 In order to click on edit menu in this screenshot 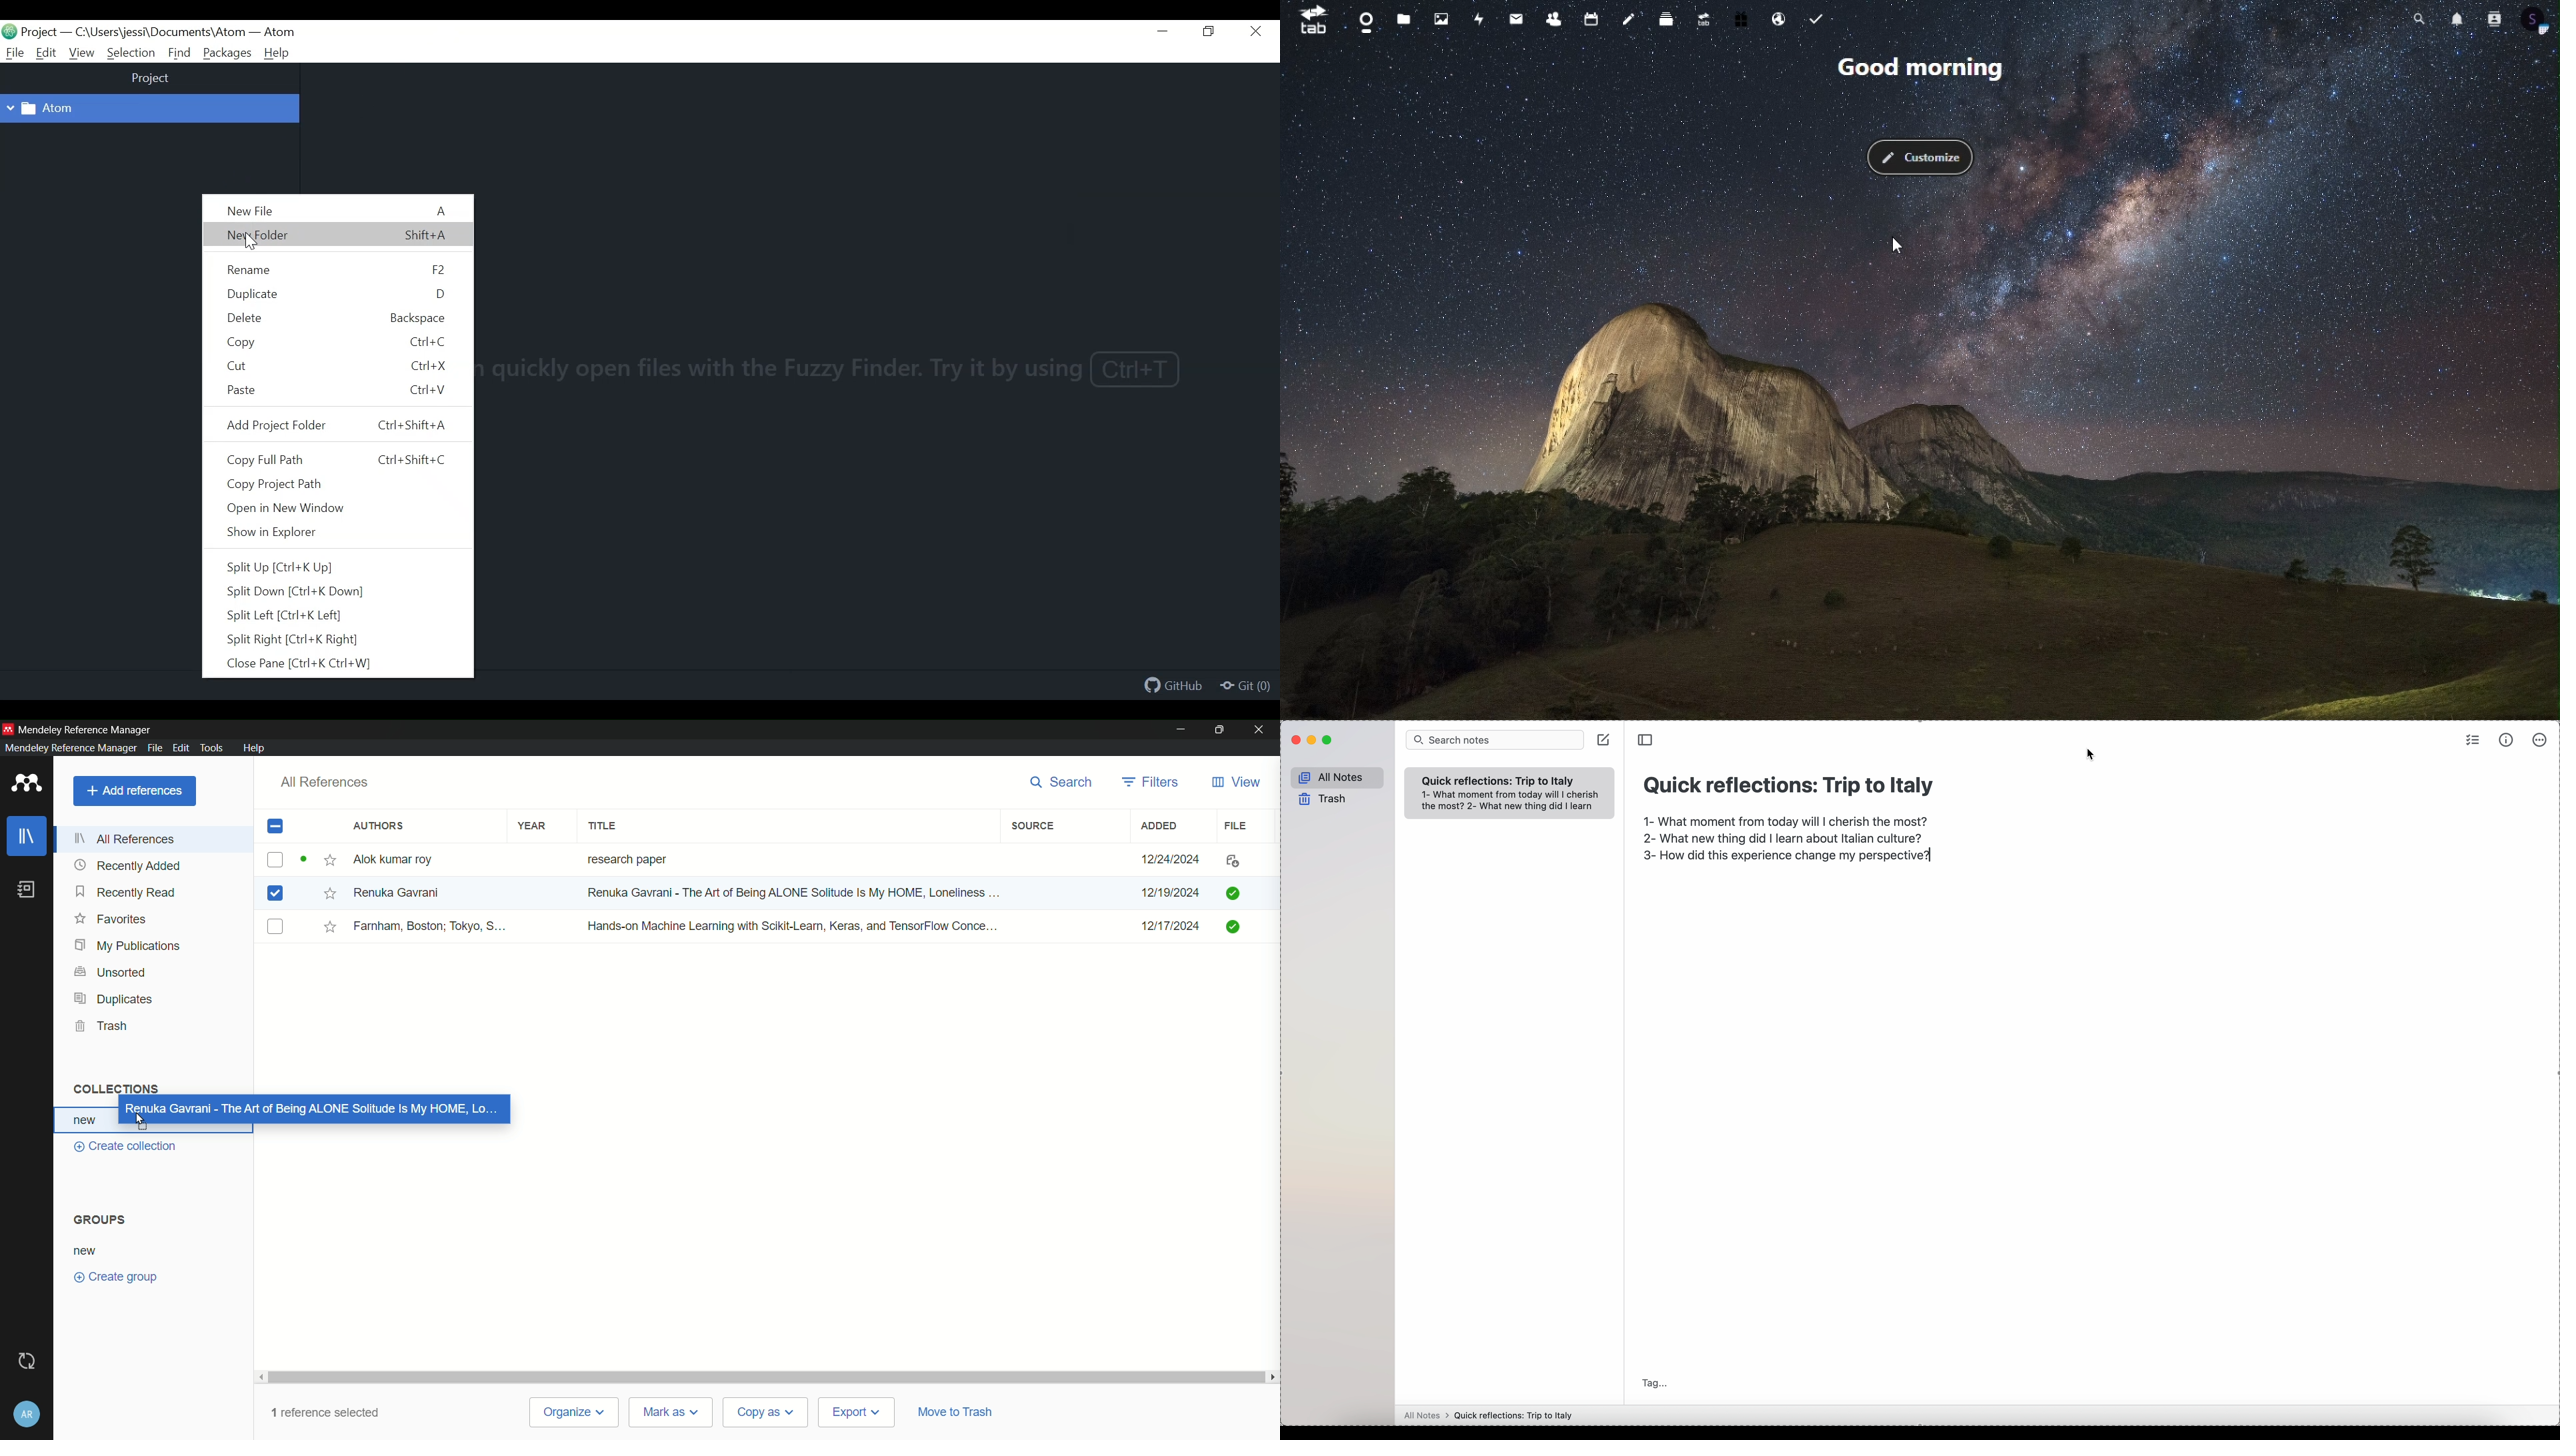, I will do `click(180, 747)`.